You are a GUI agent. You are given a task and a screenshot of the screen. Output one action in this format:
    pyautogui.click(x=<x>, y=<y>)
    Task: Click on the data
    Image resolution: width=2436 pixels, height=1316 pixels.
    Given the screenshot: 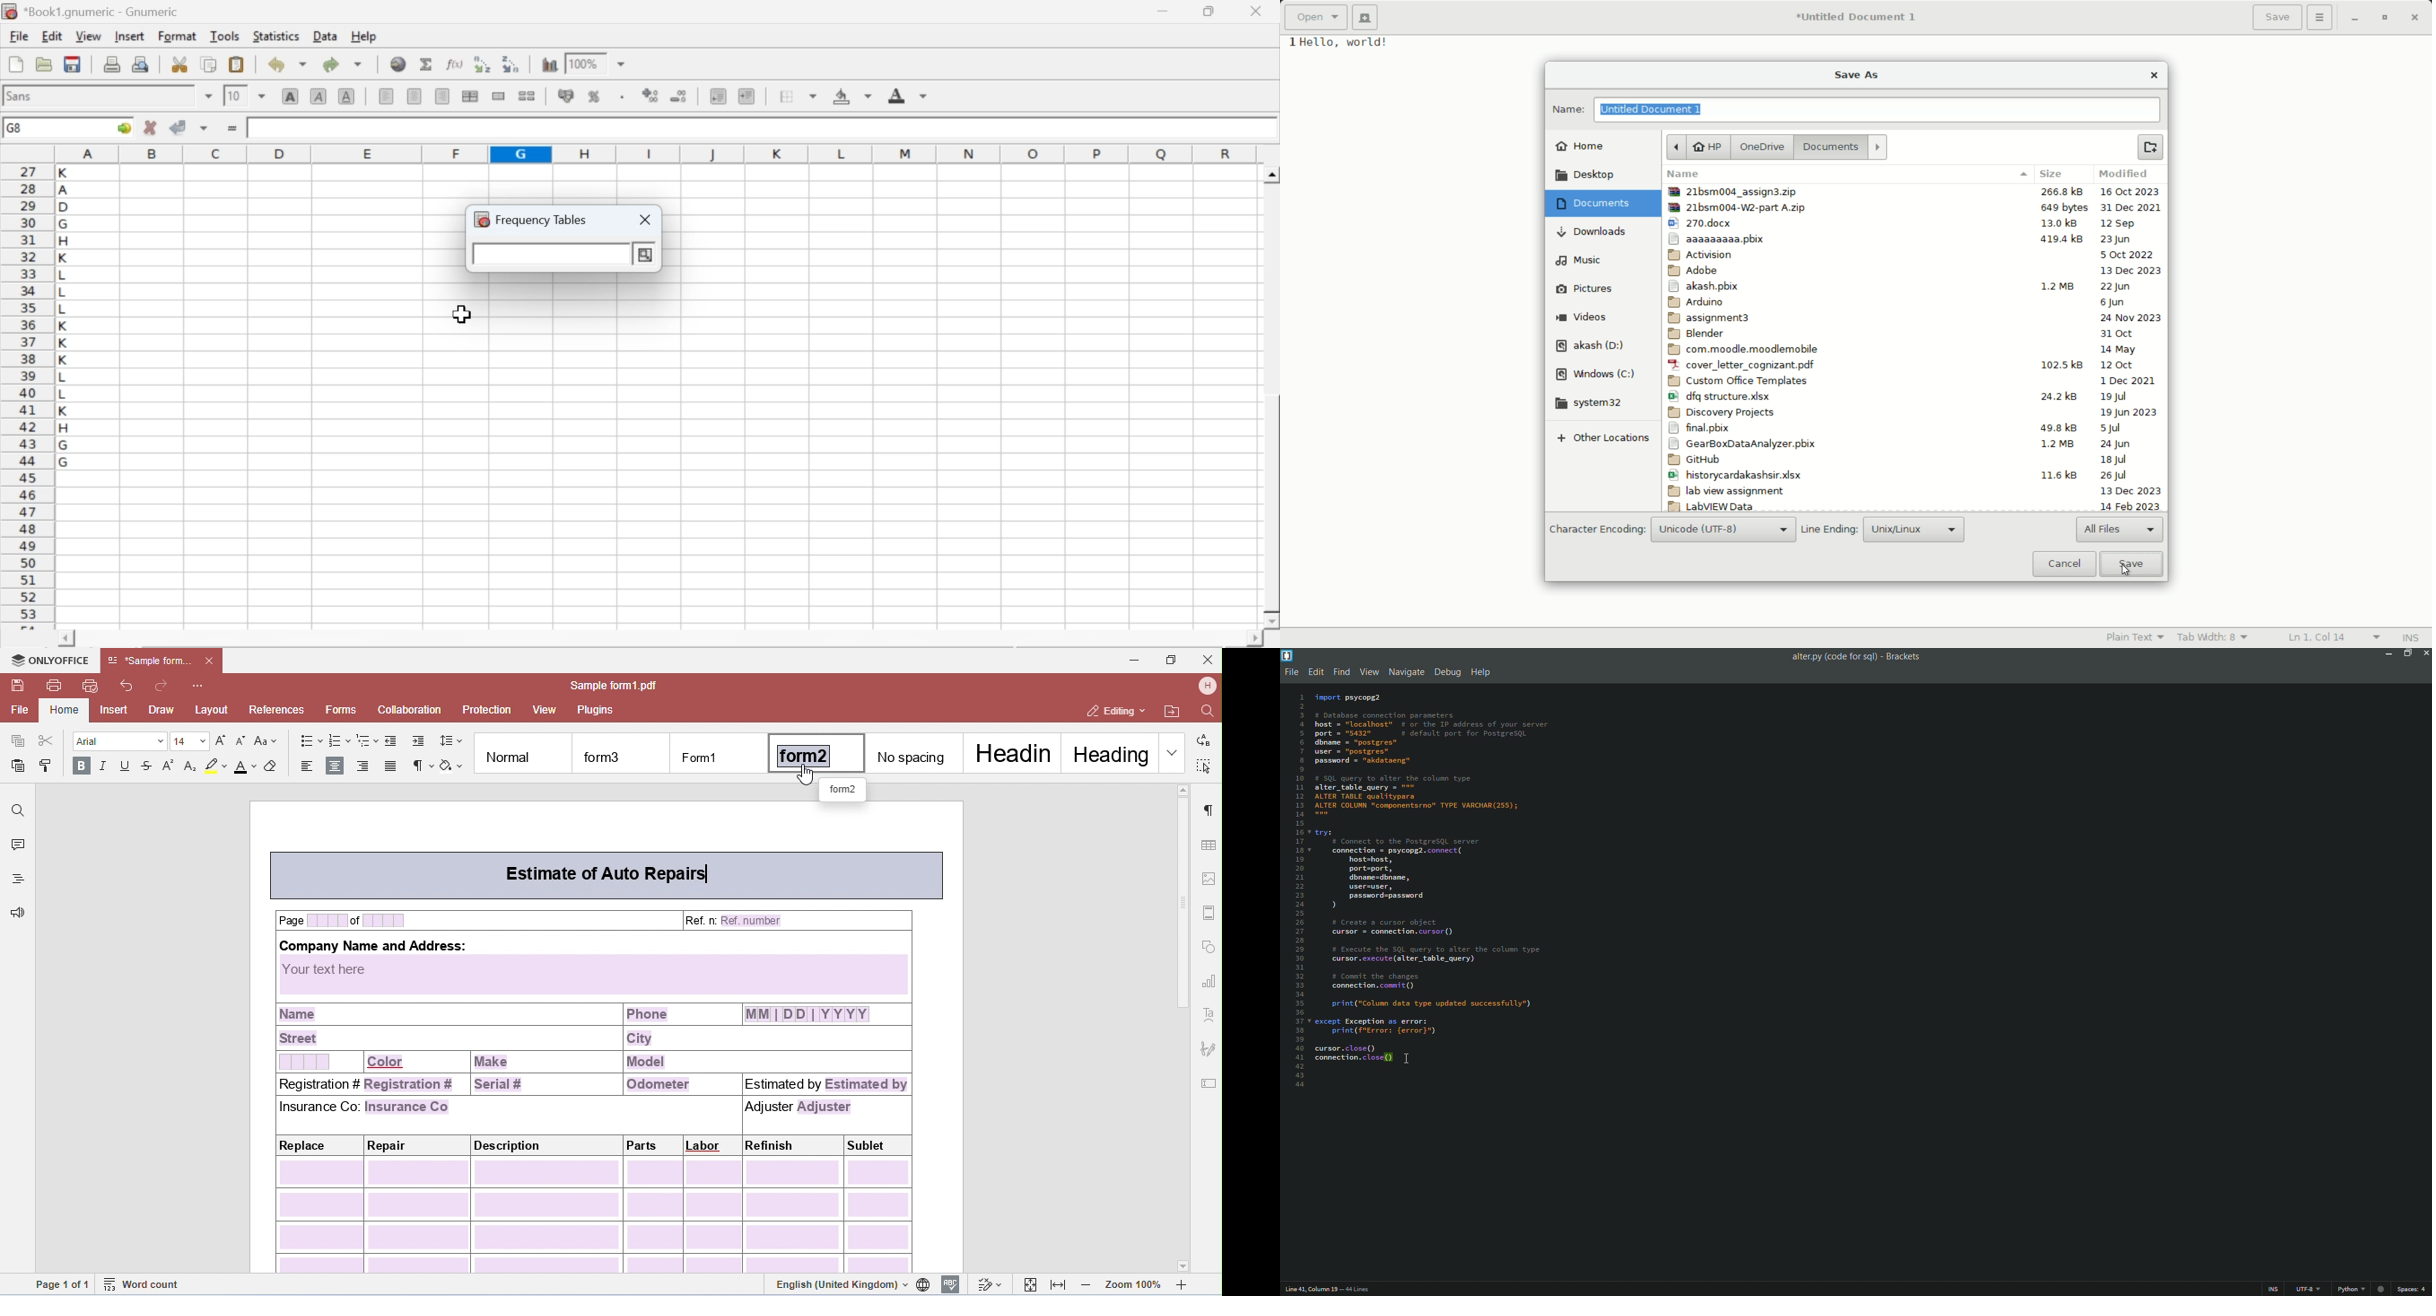 What is the action you would take?
    pyautogui.click(x=327, y=35)
    